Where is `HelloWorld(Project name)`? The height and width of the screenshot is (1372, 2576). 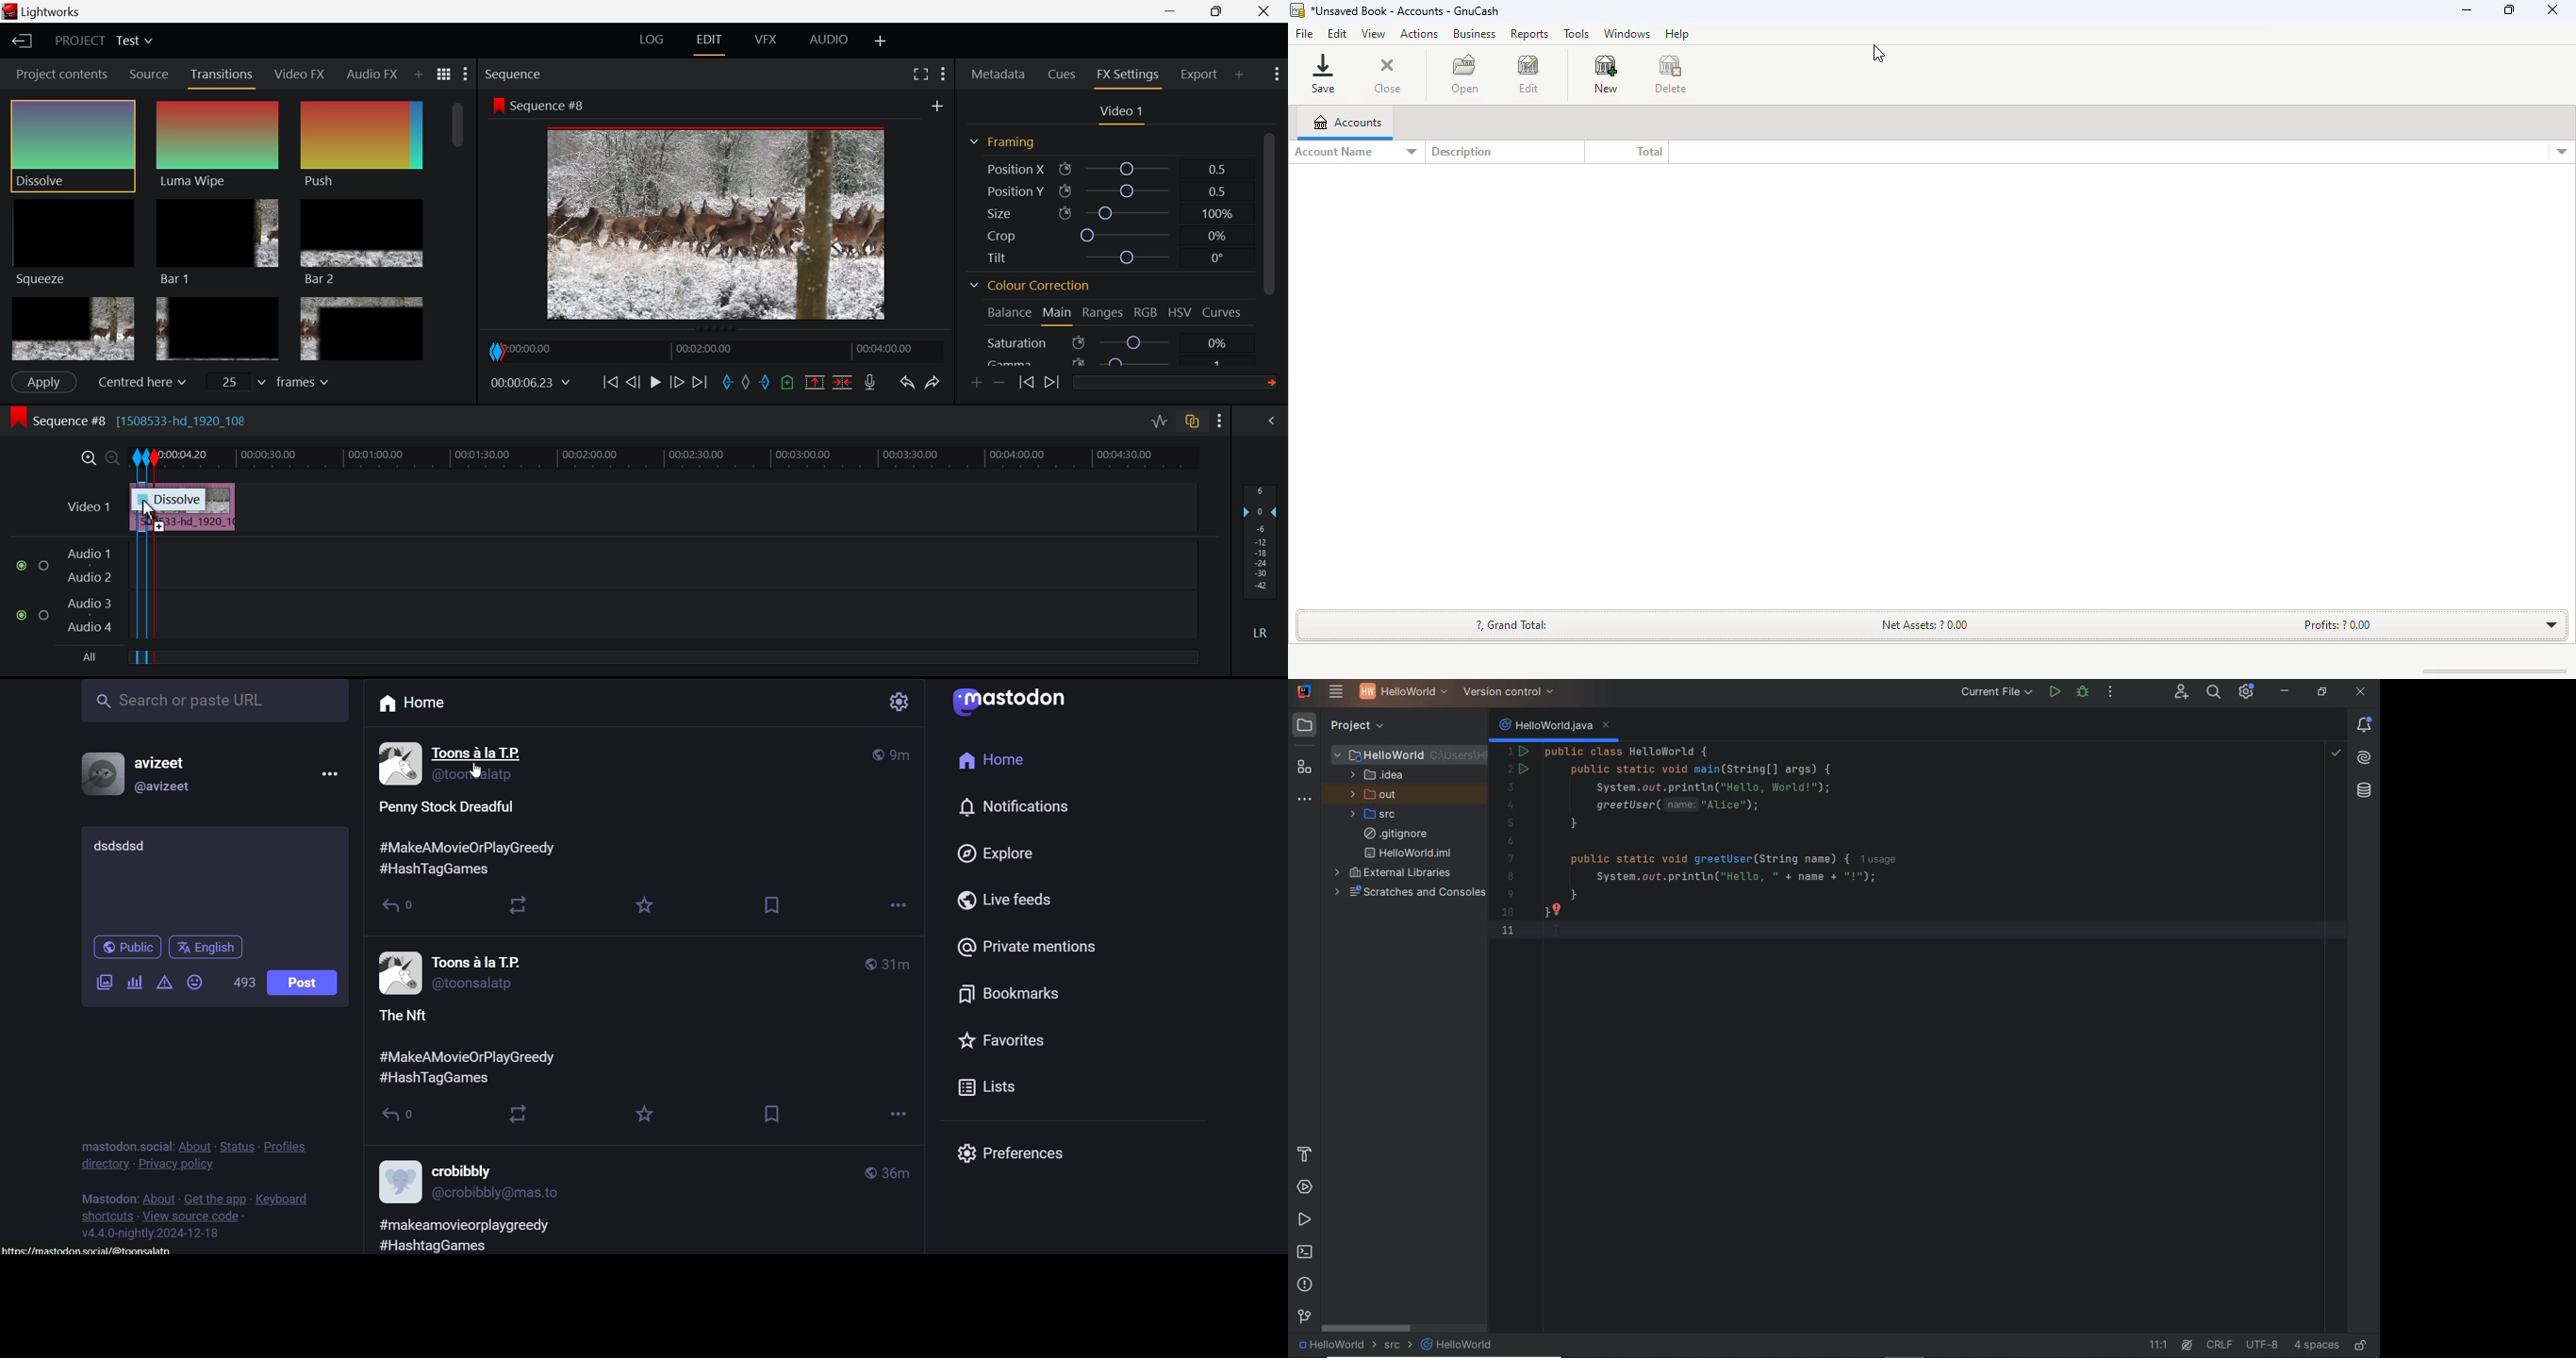 HelloWorld(Project name) is located at coordinates (1400, 693).